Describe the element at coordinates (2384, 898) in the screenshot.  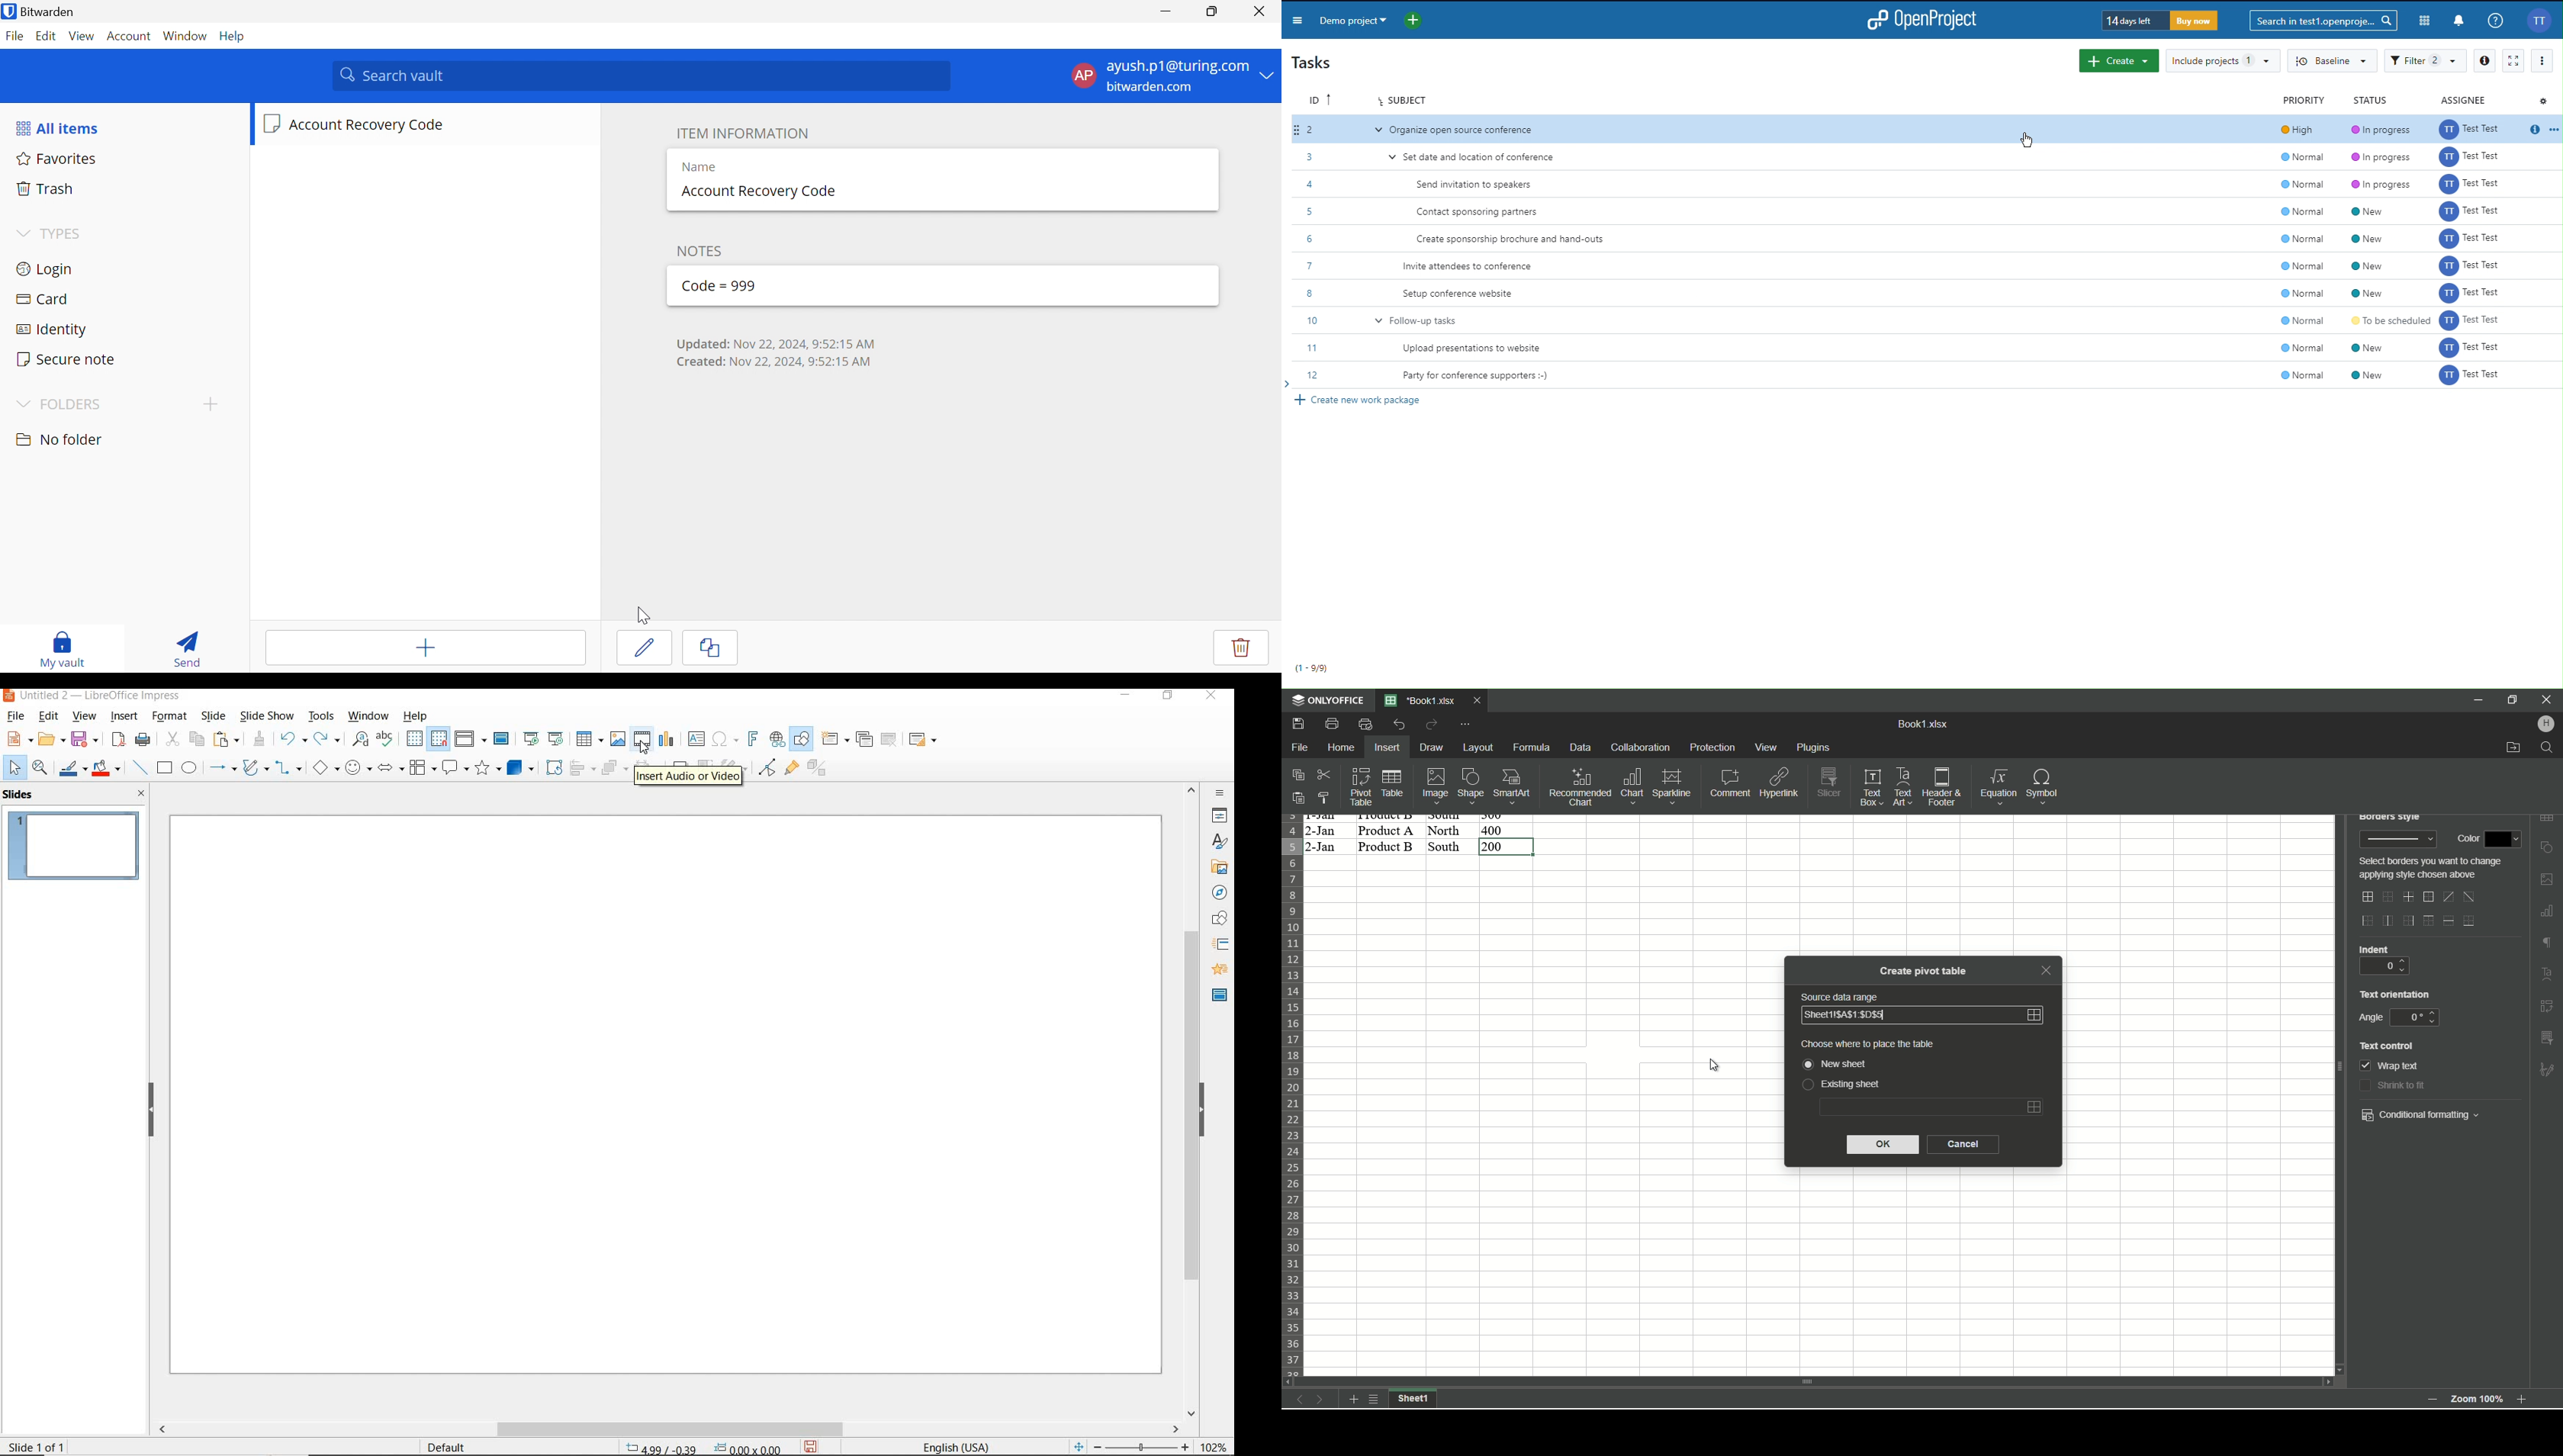
I see `no border` at that location.